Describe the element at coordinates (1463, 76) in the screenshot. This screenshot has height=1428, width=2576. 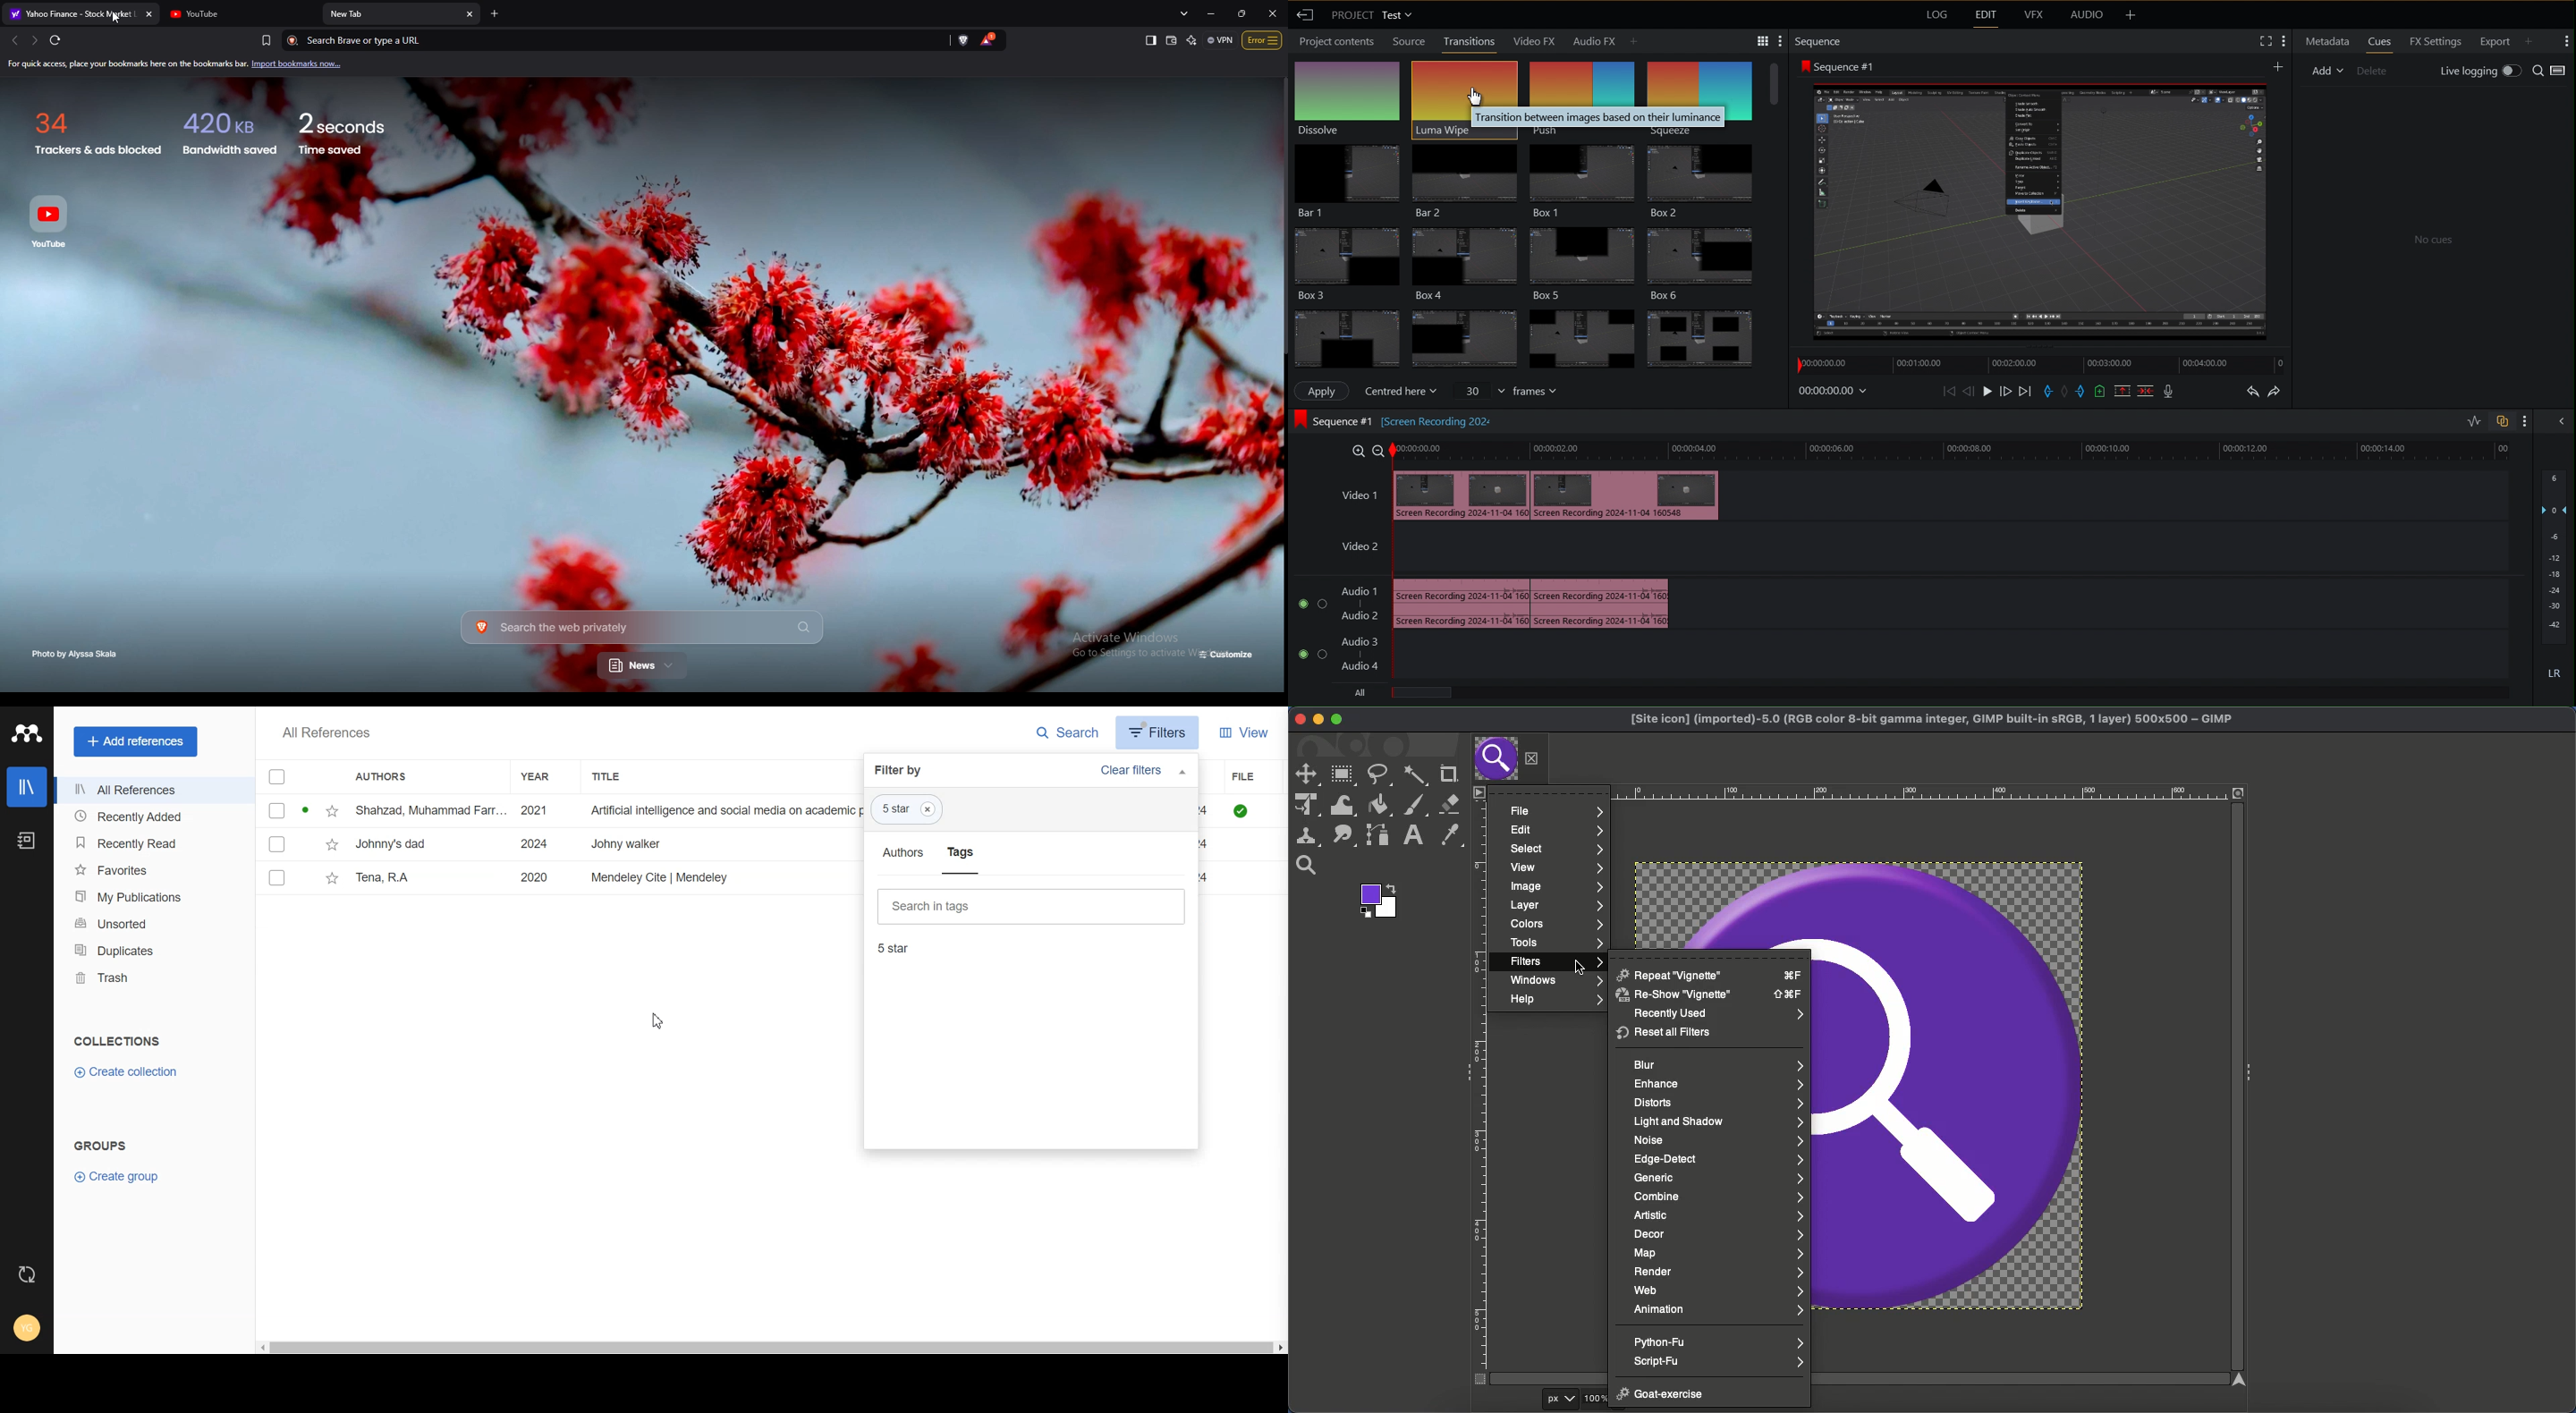
I see `Luna Wipe` at that location.